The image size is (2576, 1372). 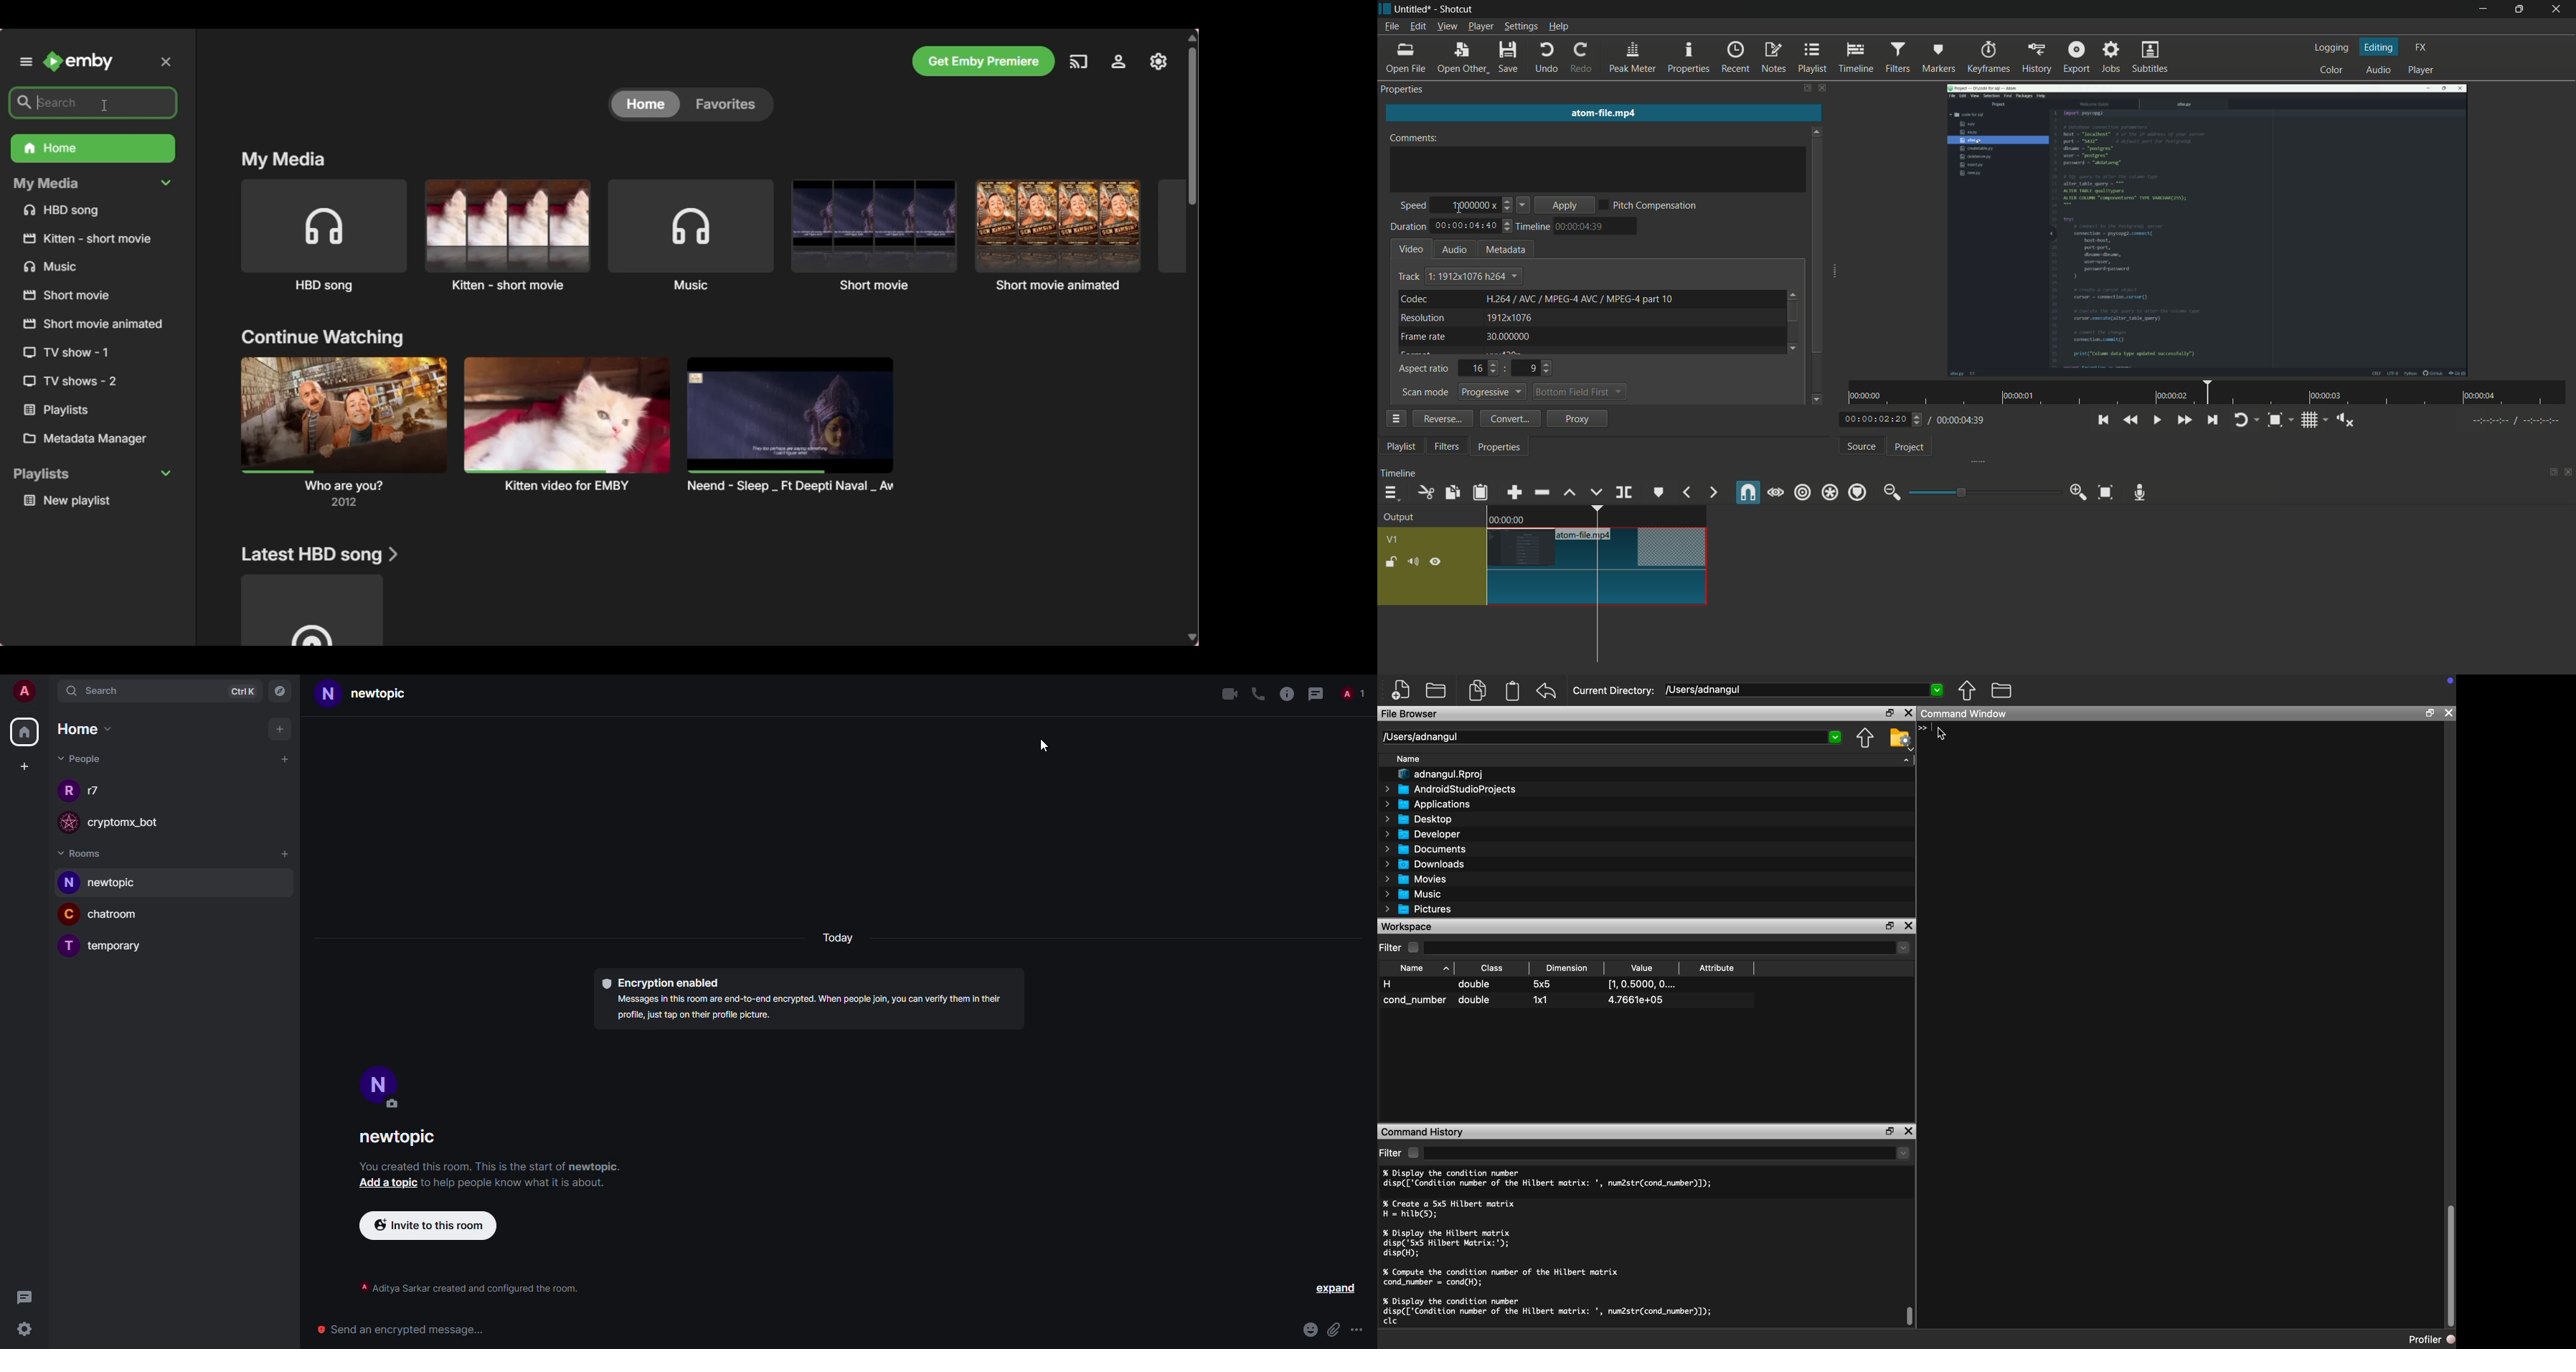 I want to click on audio, so click(x=1454, y=250).